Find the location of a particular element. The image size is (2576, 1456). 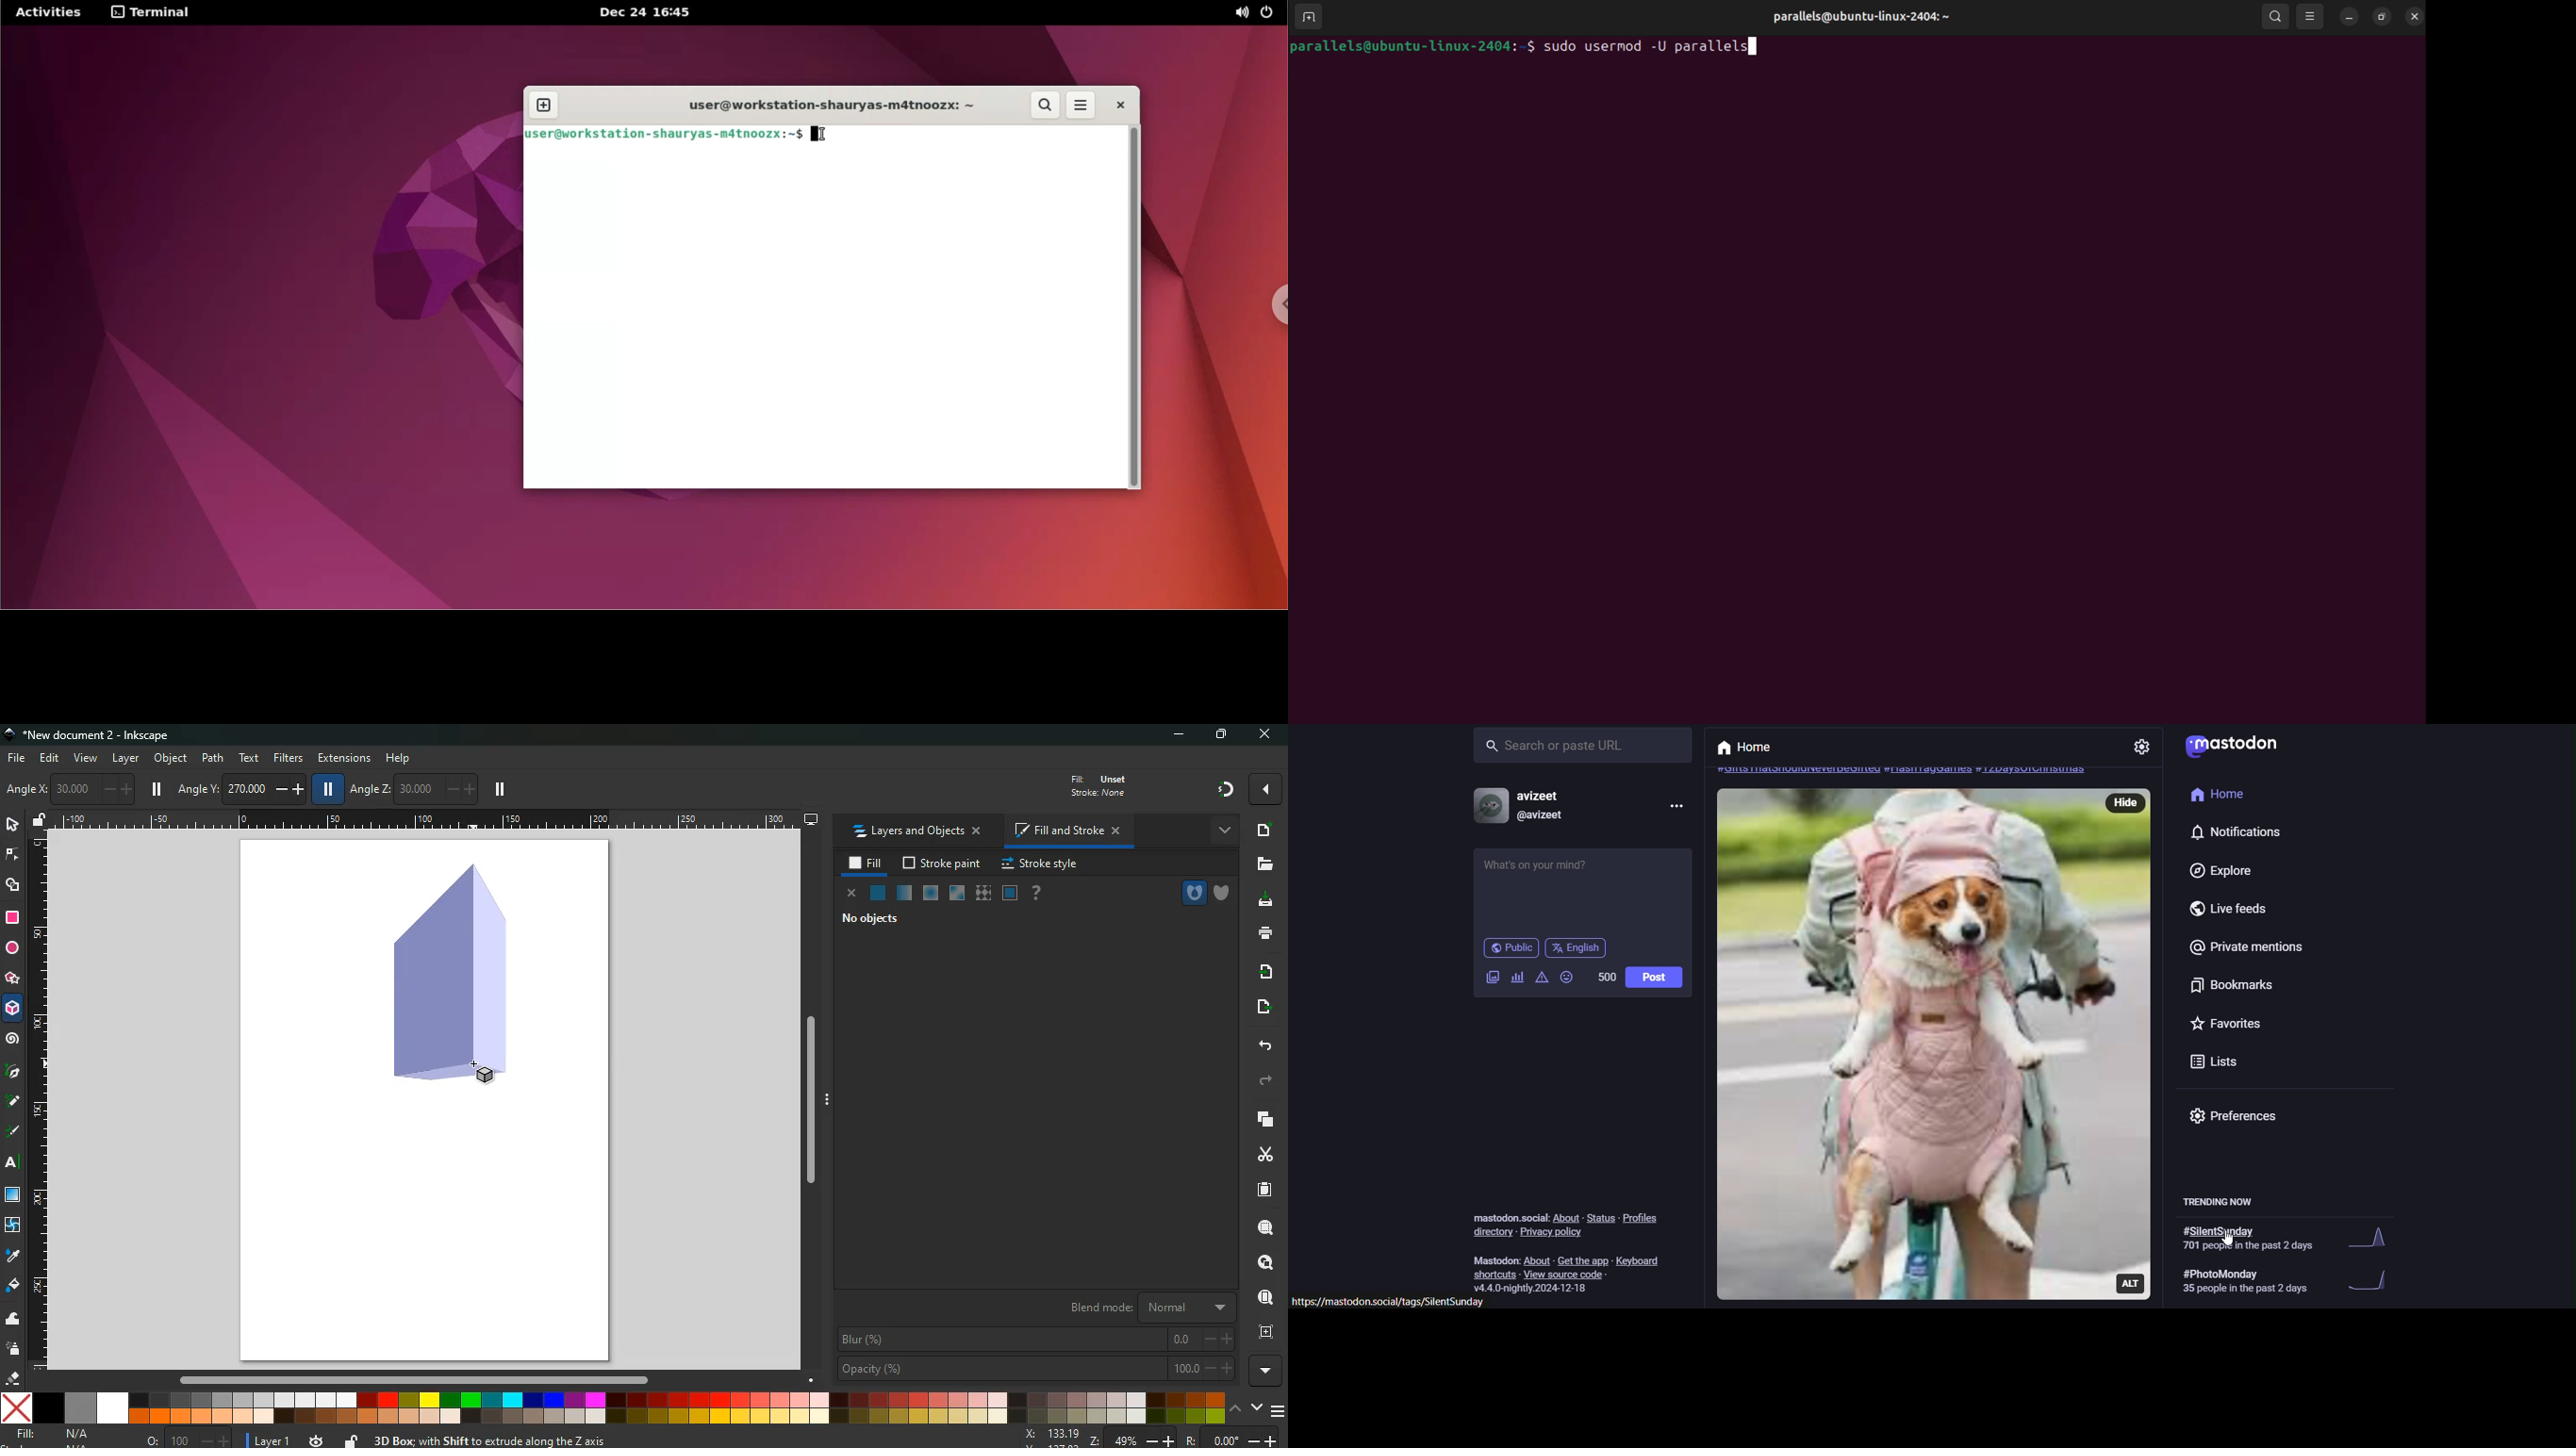

keyboard is located at coordinates (1644, 1261).